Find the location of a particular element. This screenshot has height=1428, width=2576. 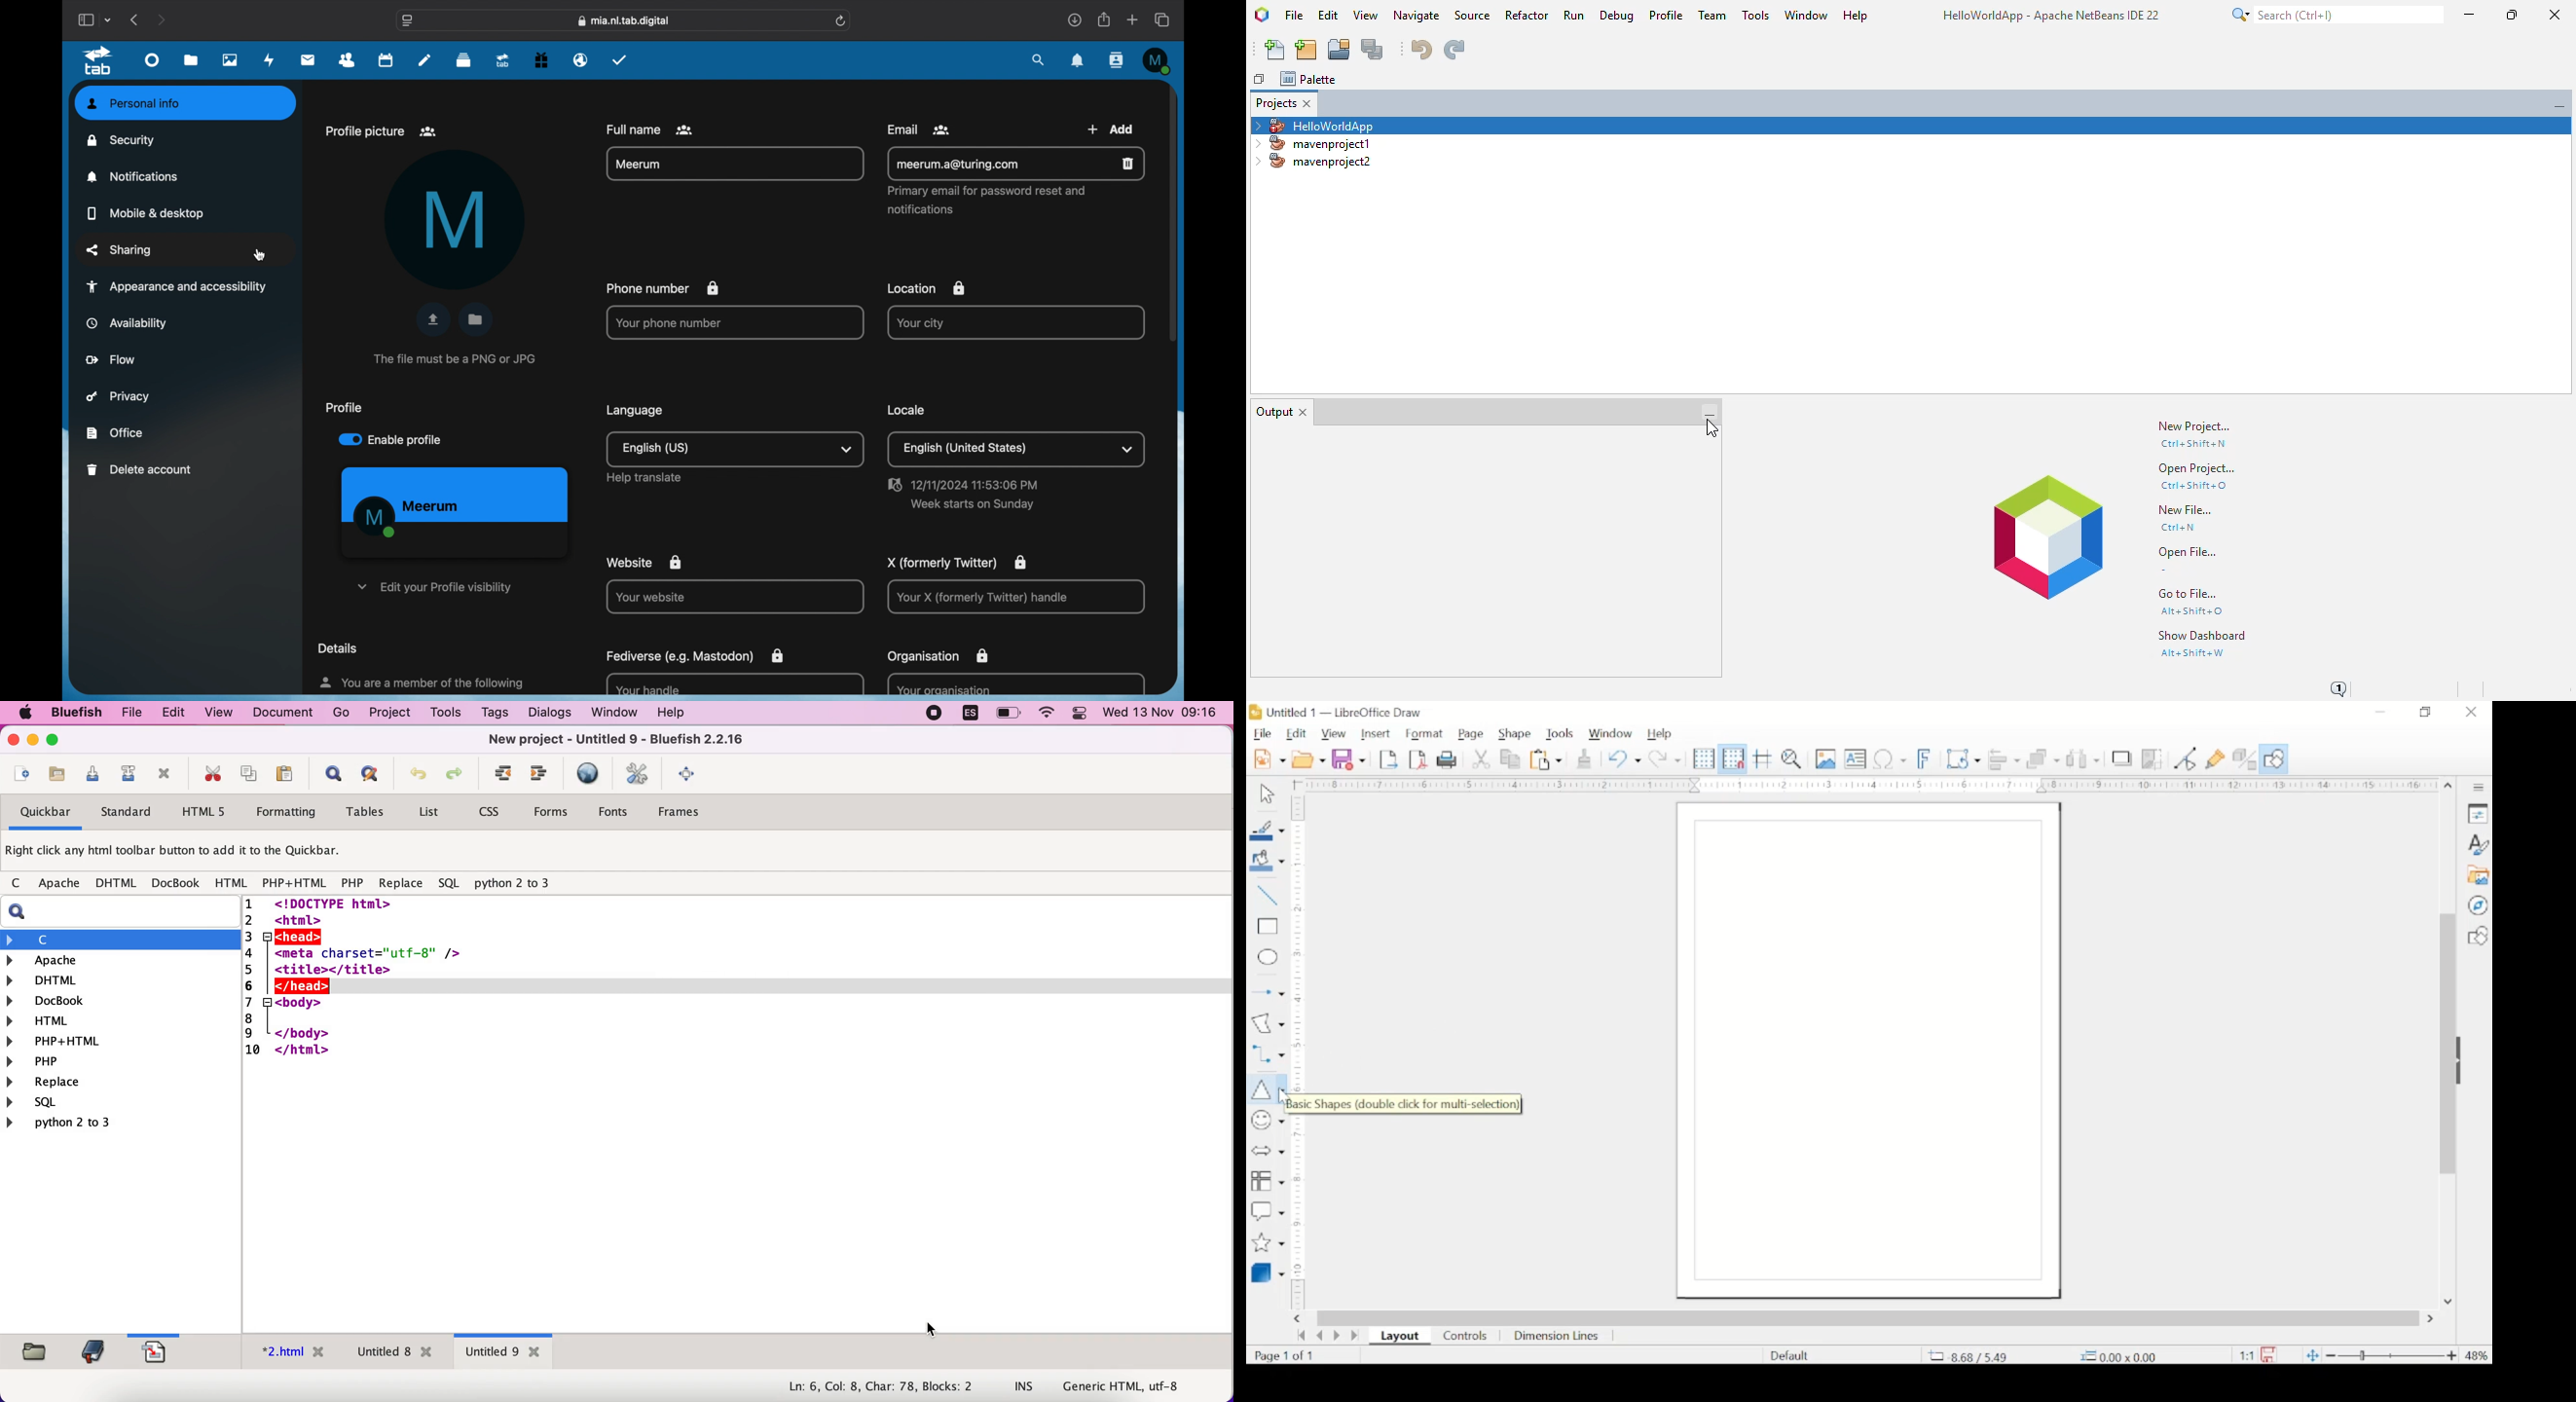

restore down is located at coordinates (2424, 712).